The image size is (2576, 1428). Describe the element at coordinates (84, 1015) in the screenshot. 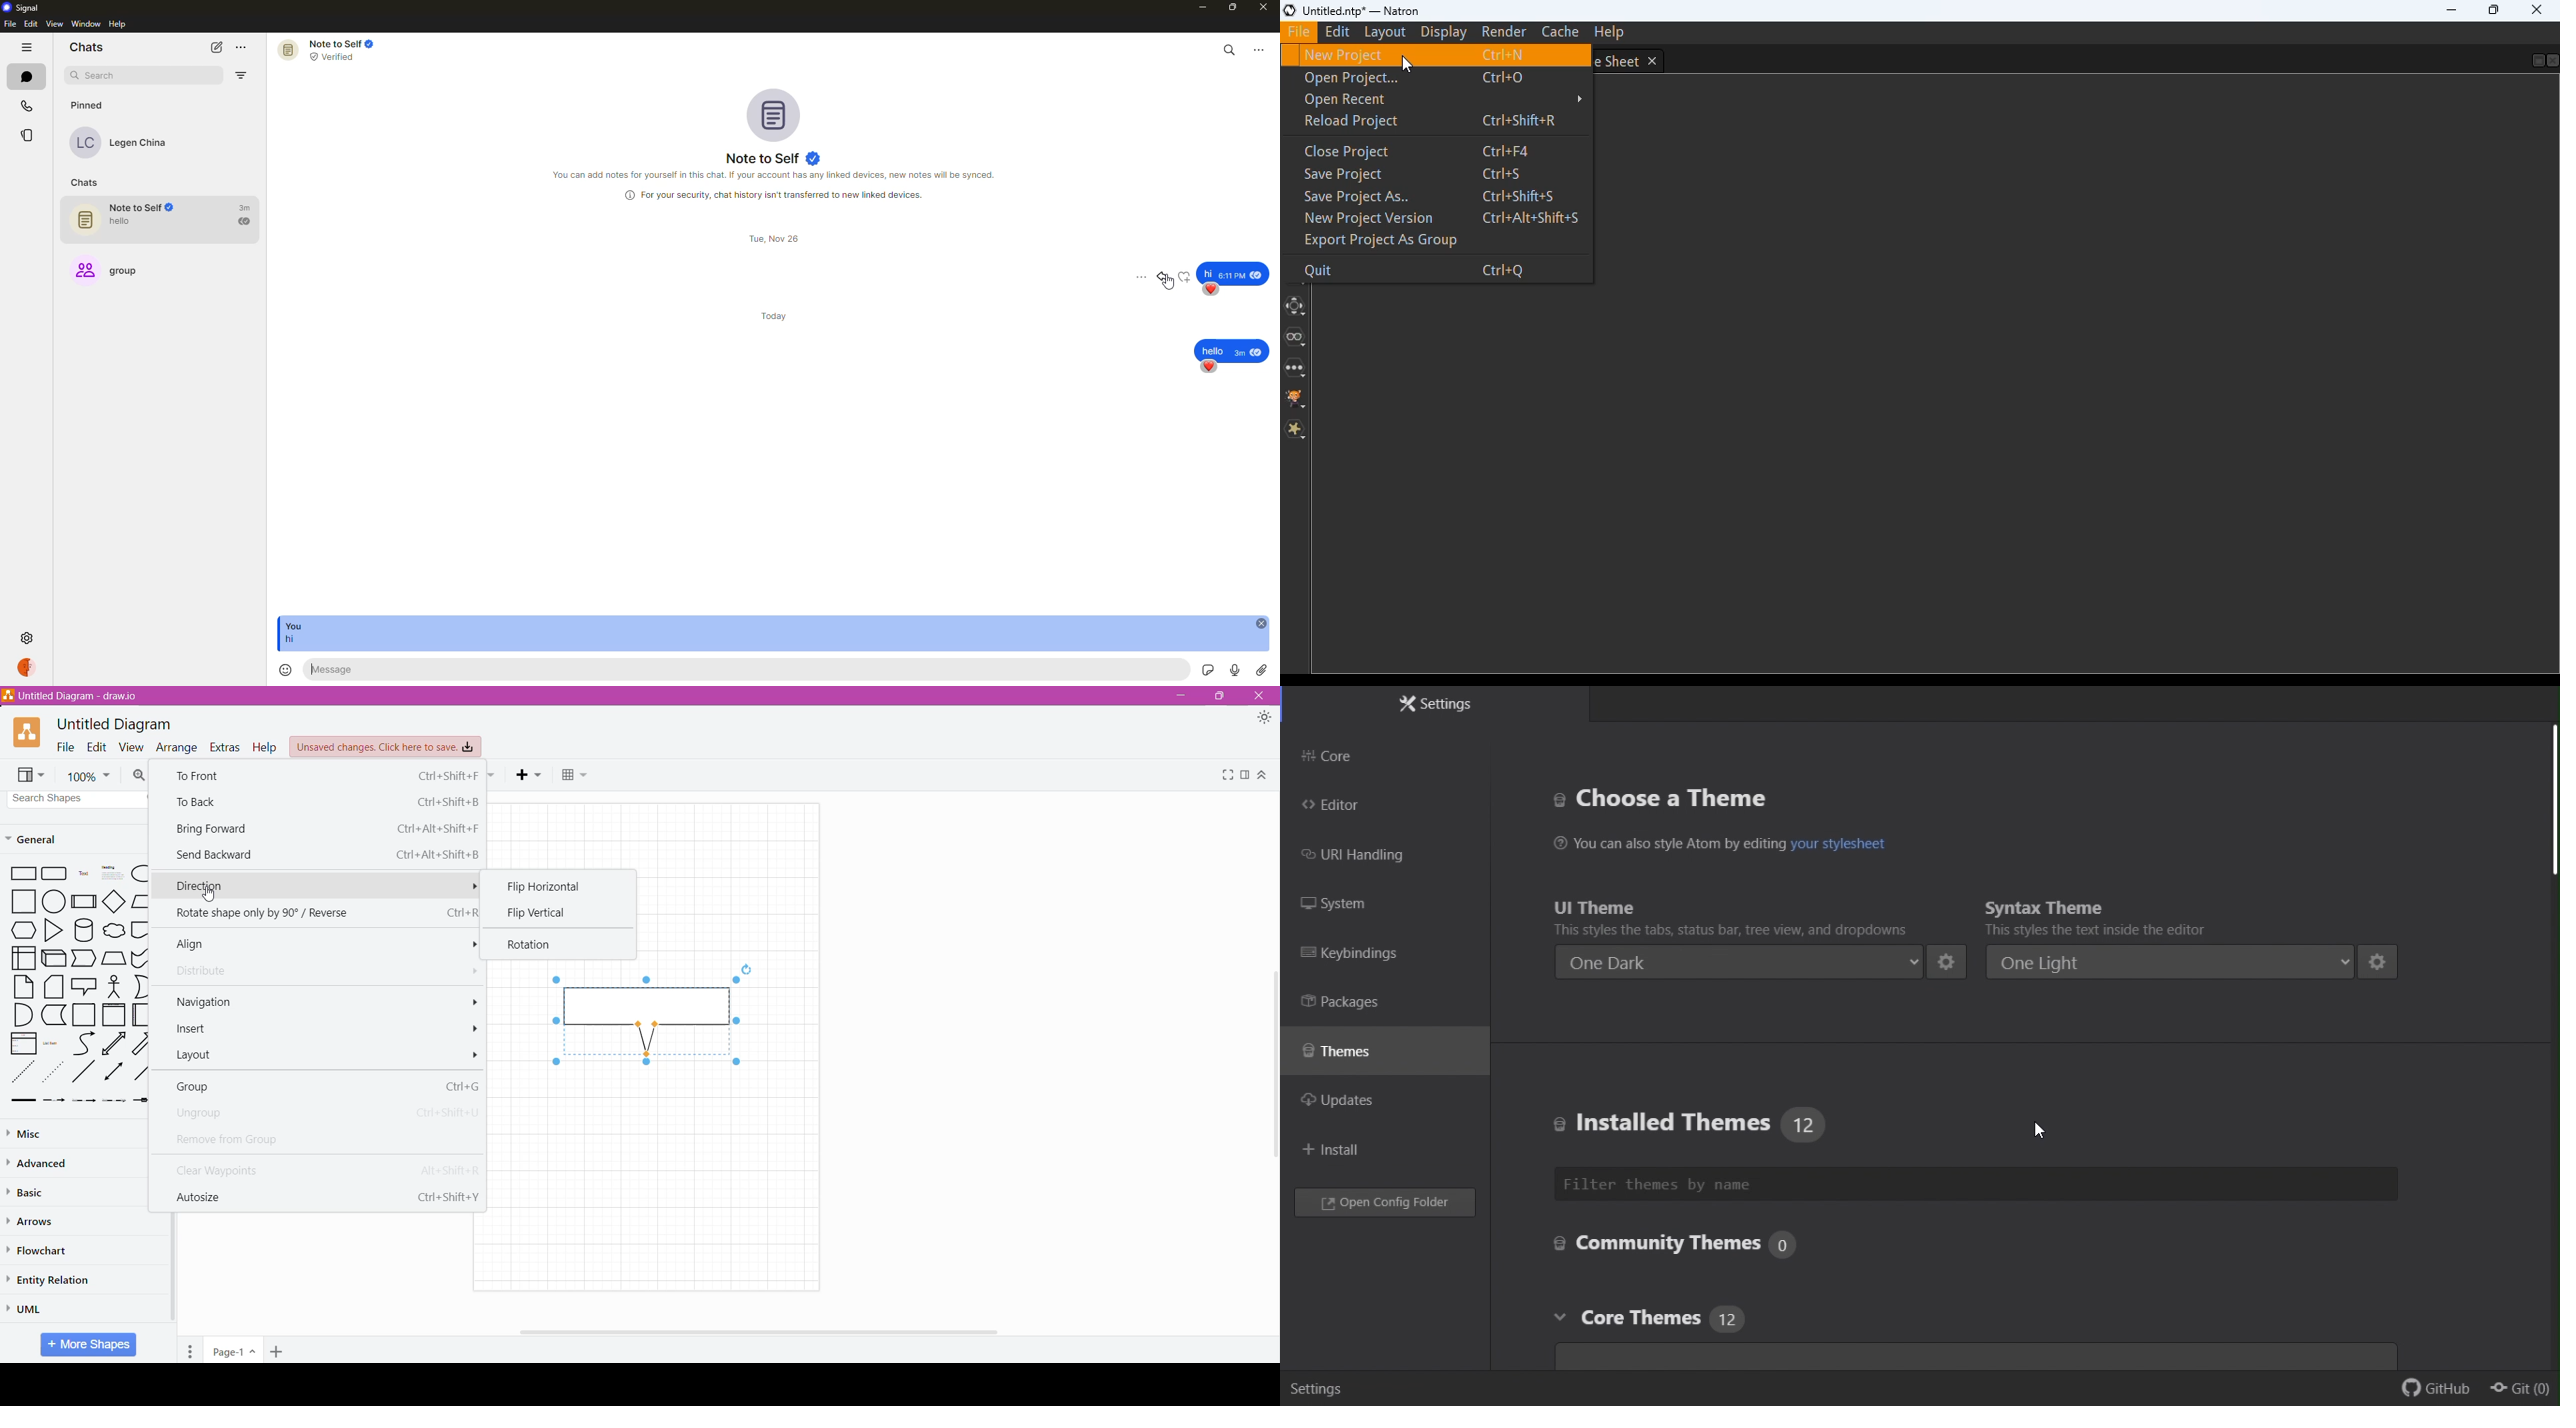

I see `Square ` at that location.